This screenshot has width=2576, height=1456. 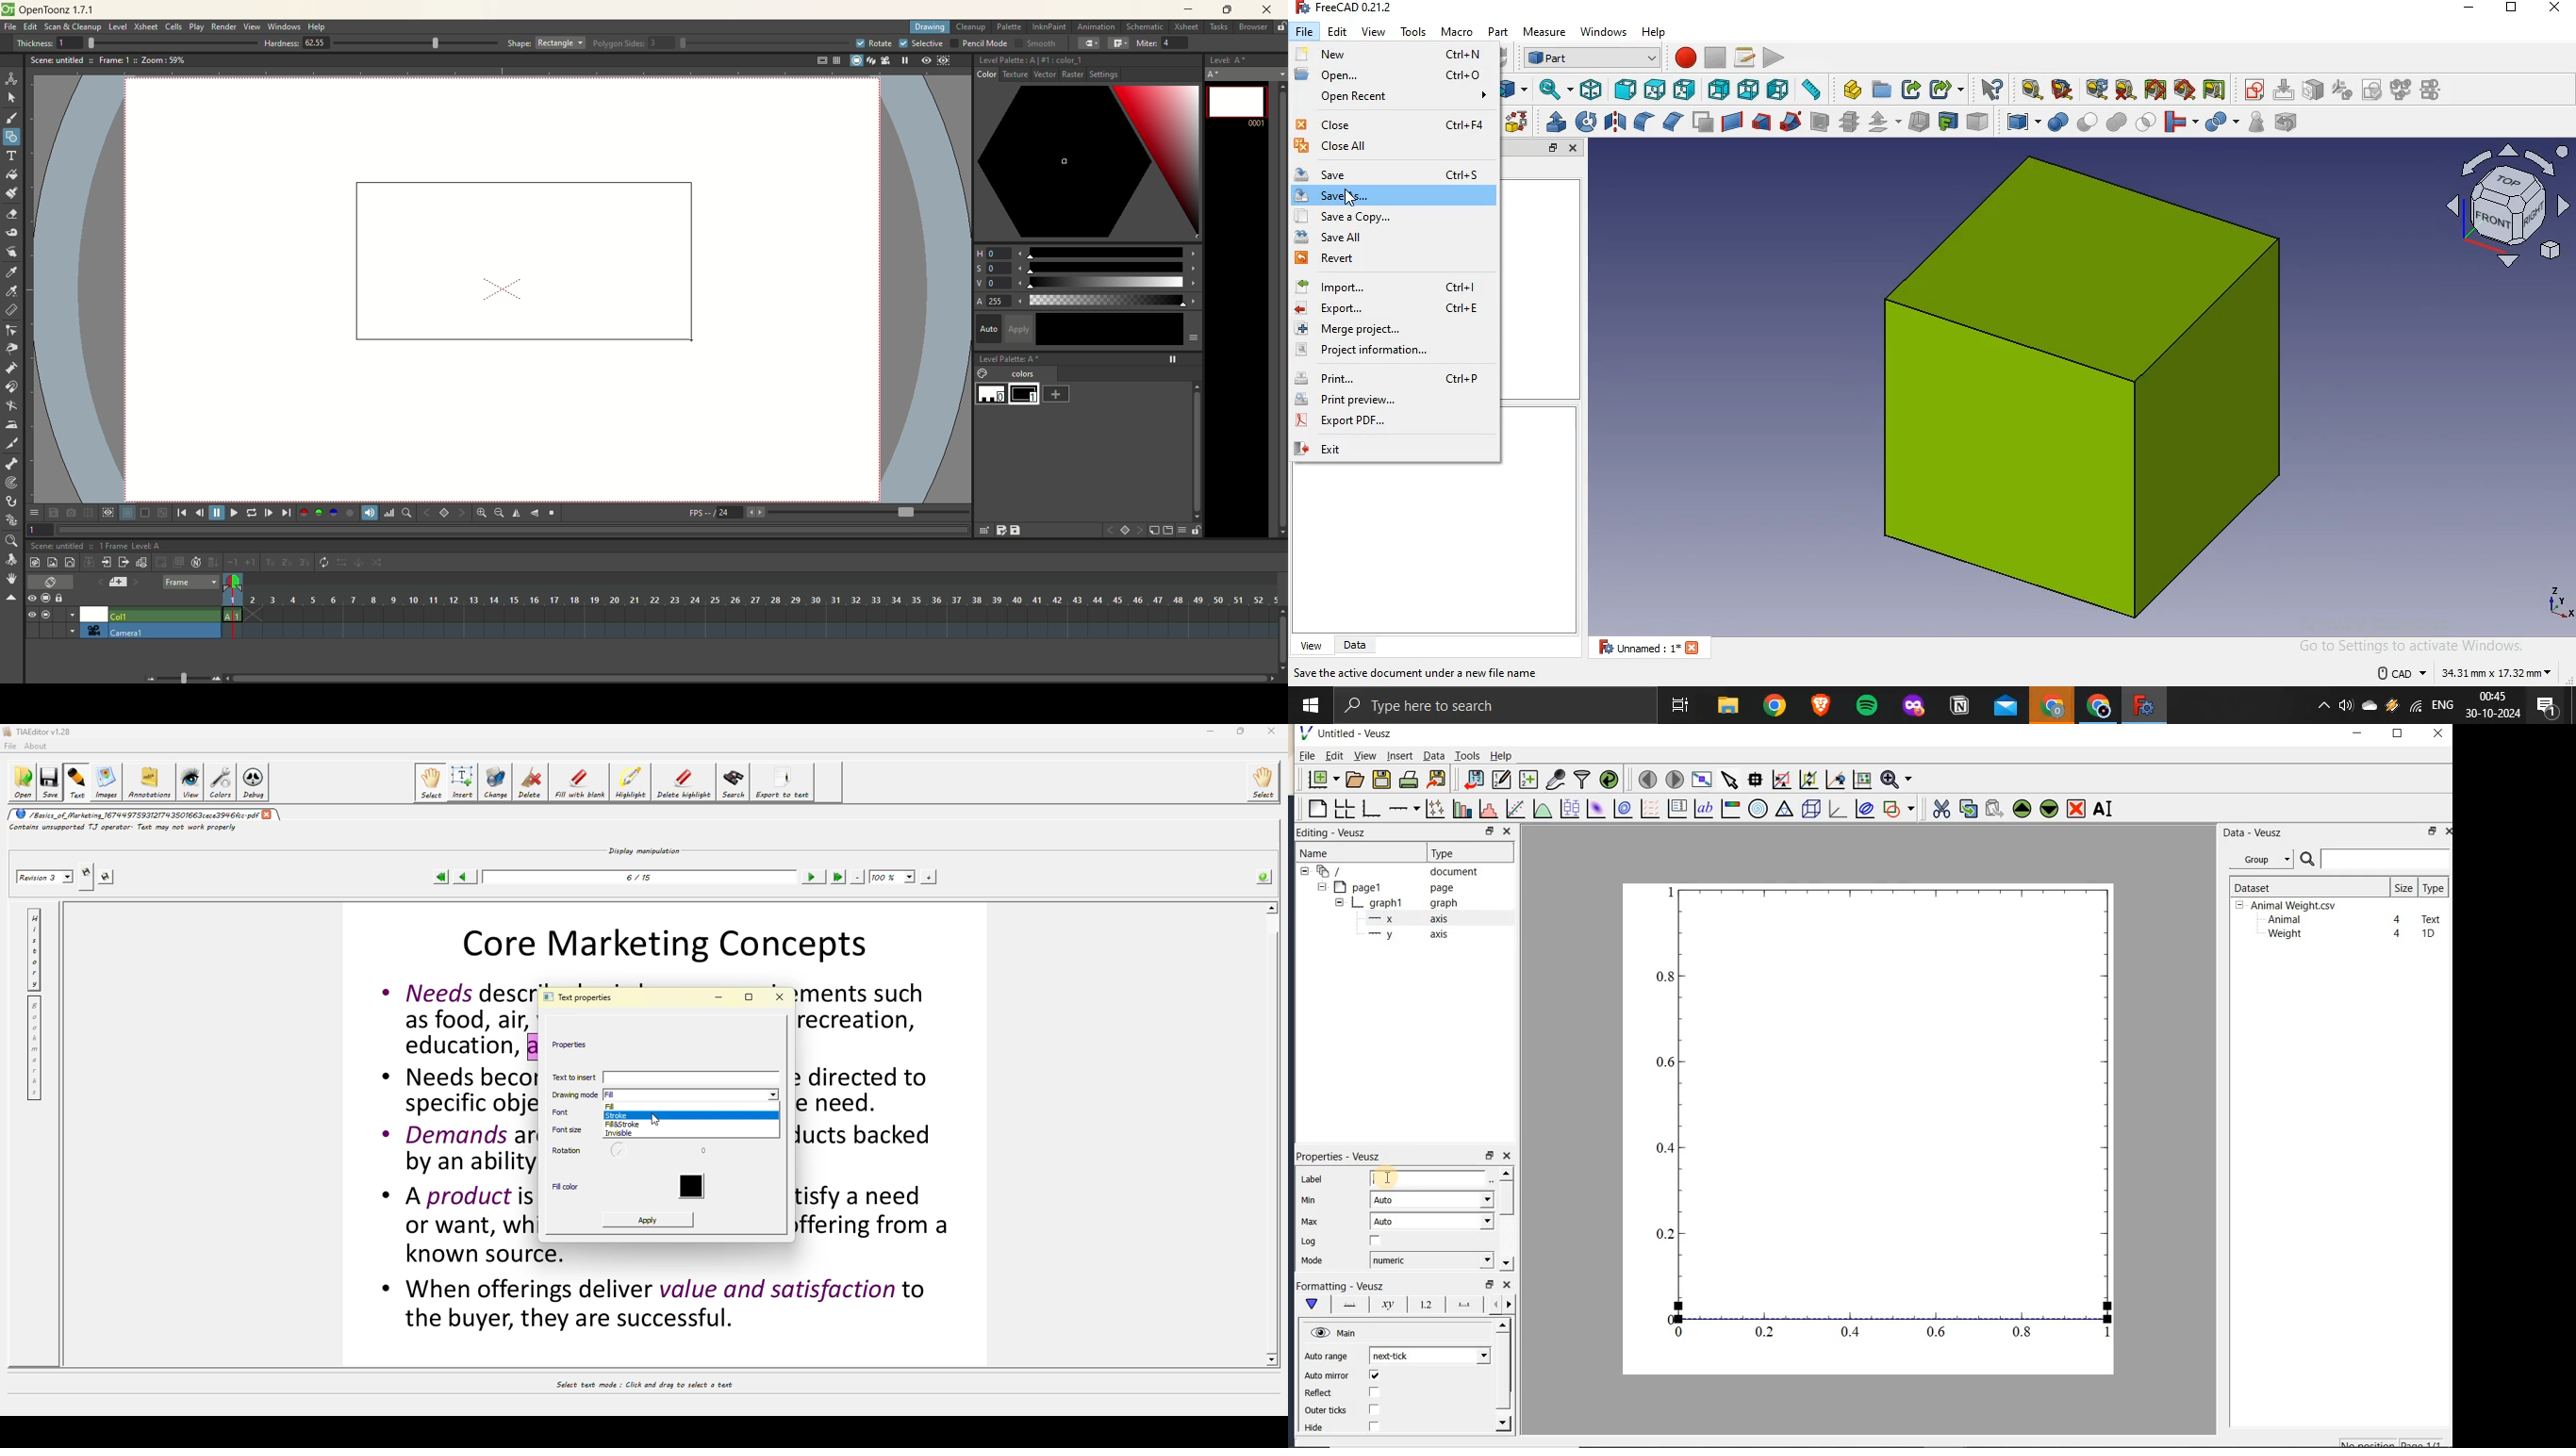 What do you see at coordinates (1415, 31) in the screenshot?
I see `tools` at bounding box center [1415, 31].